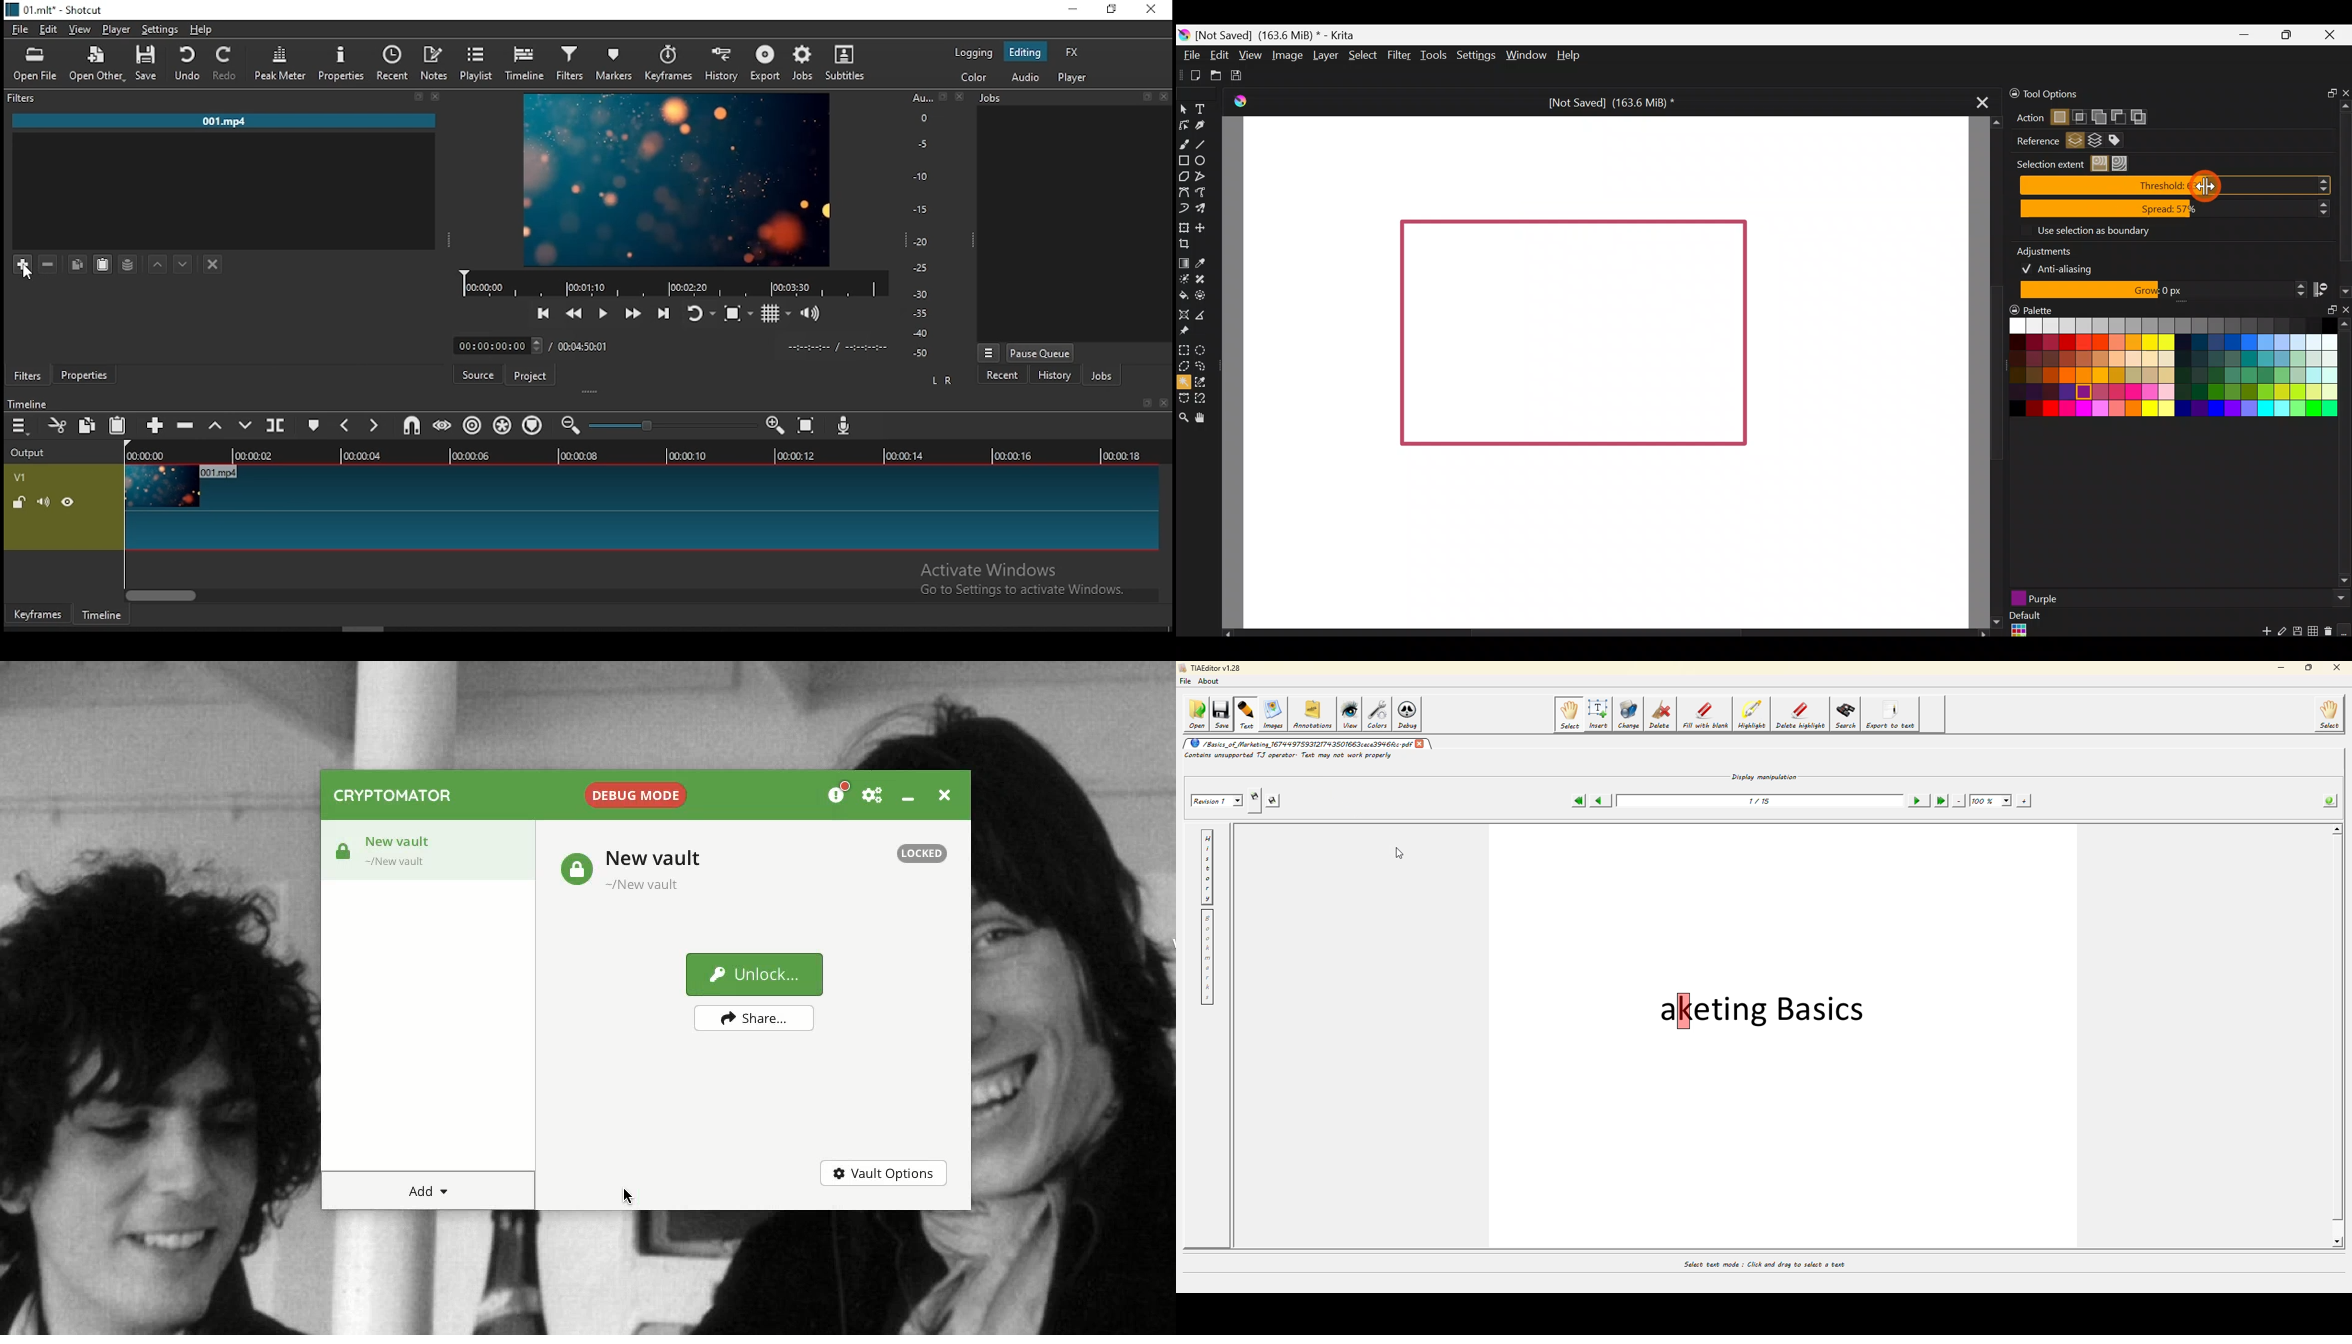 The image size is (2352, 1344). Describe the element at coordinates (2024, 626) in the screenshot. I see `Default` at that location.